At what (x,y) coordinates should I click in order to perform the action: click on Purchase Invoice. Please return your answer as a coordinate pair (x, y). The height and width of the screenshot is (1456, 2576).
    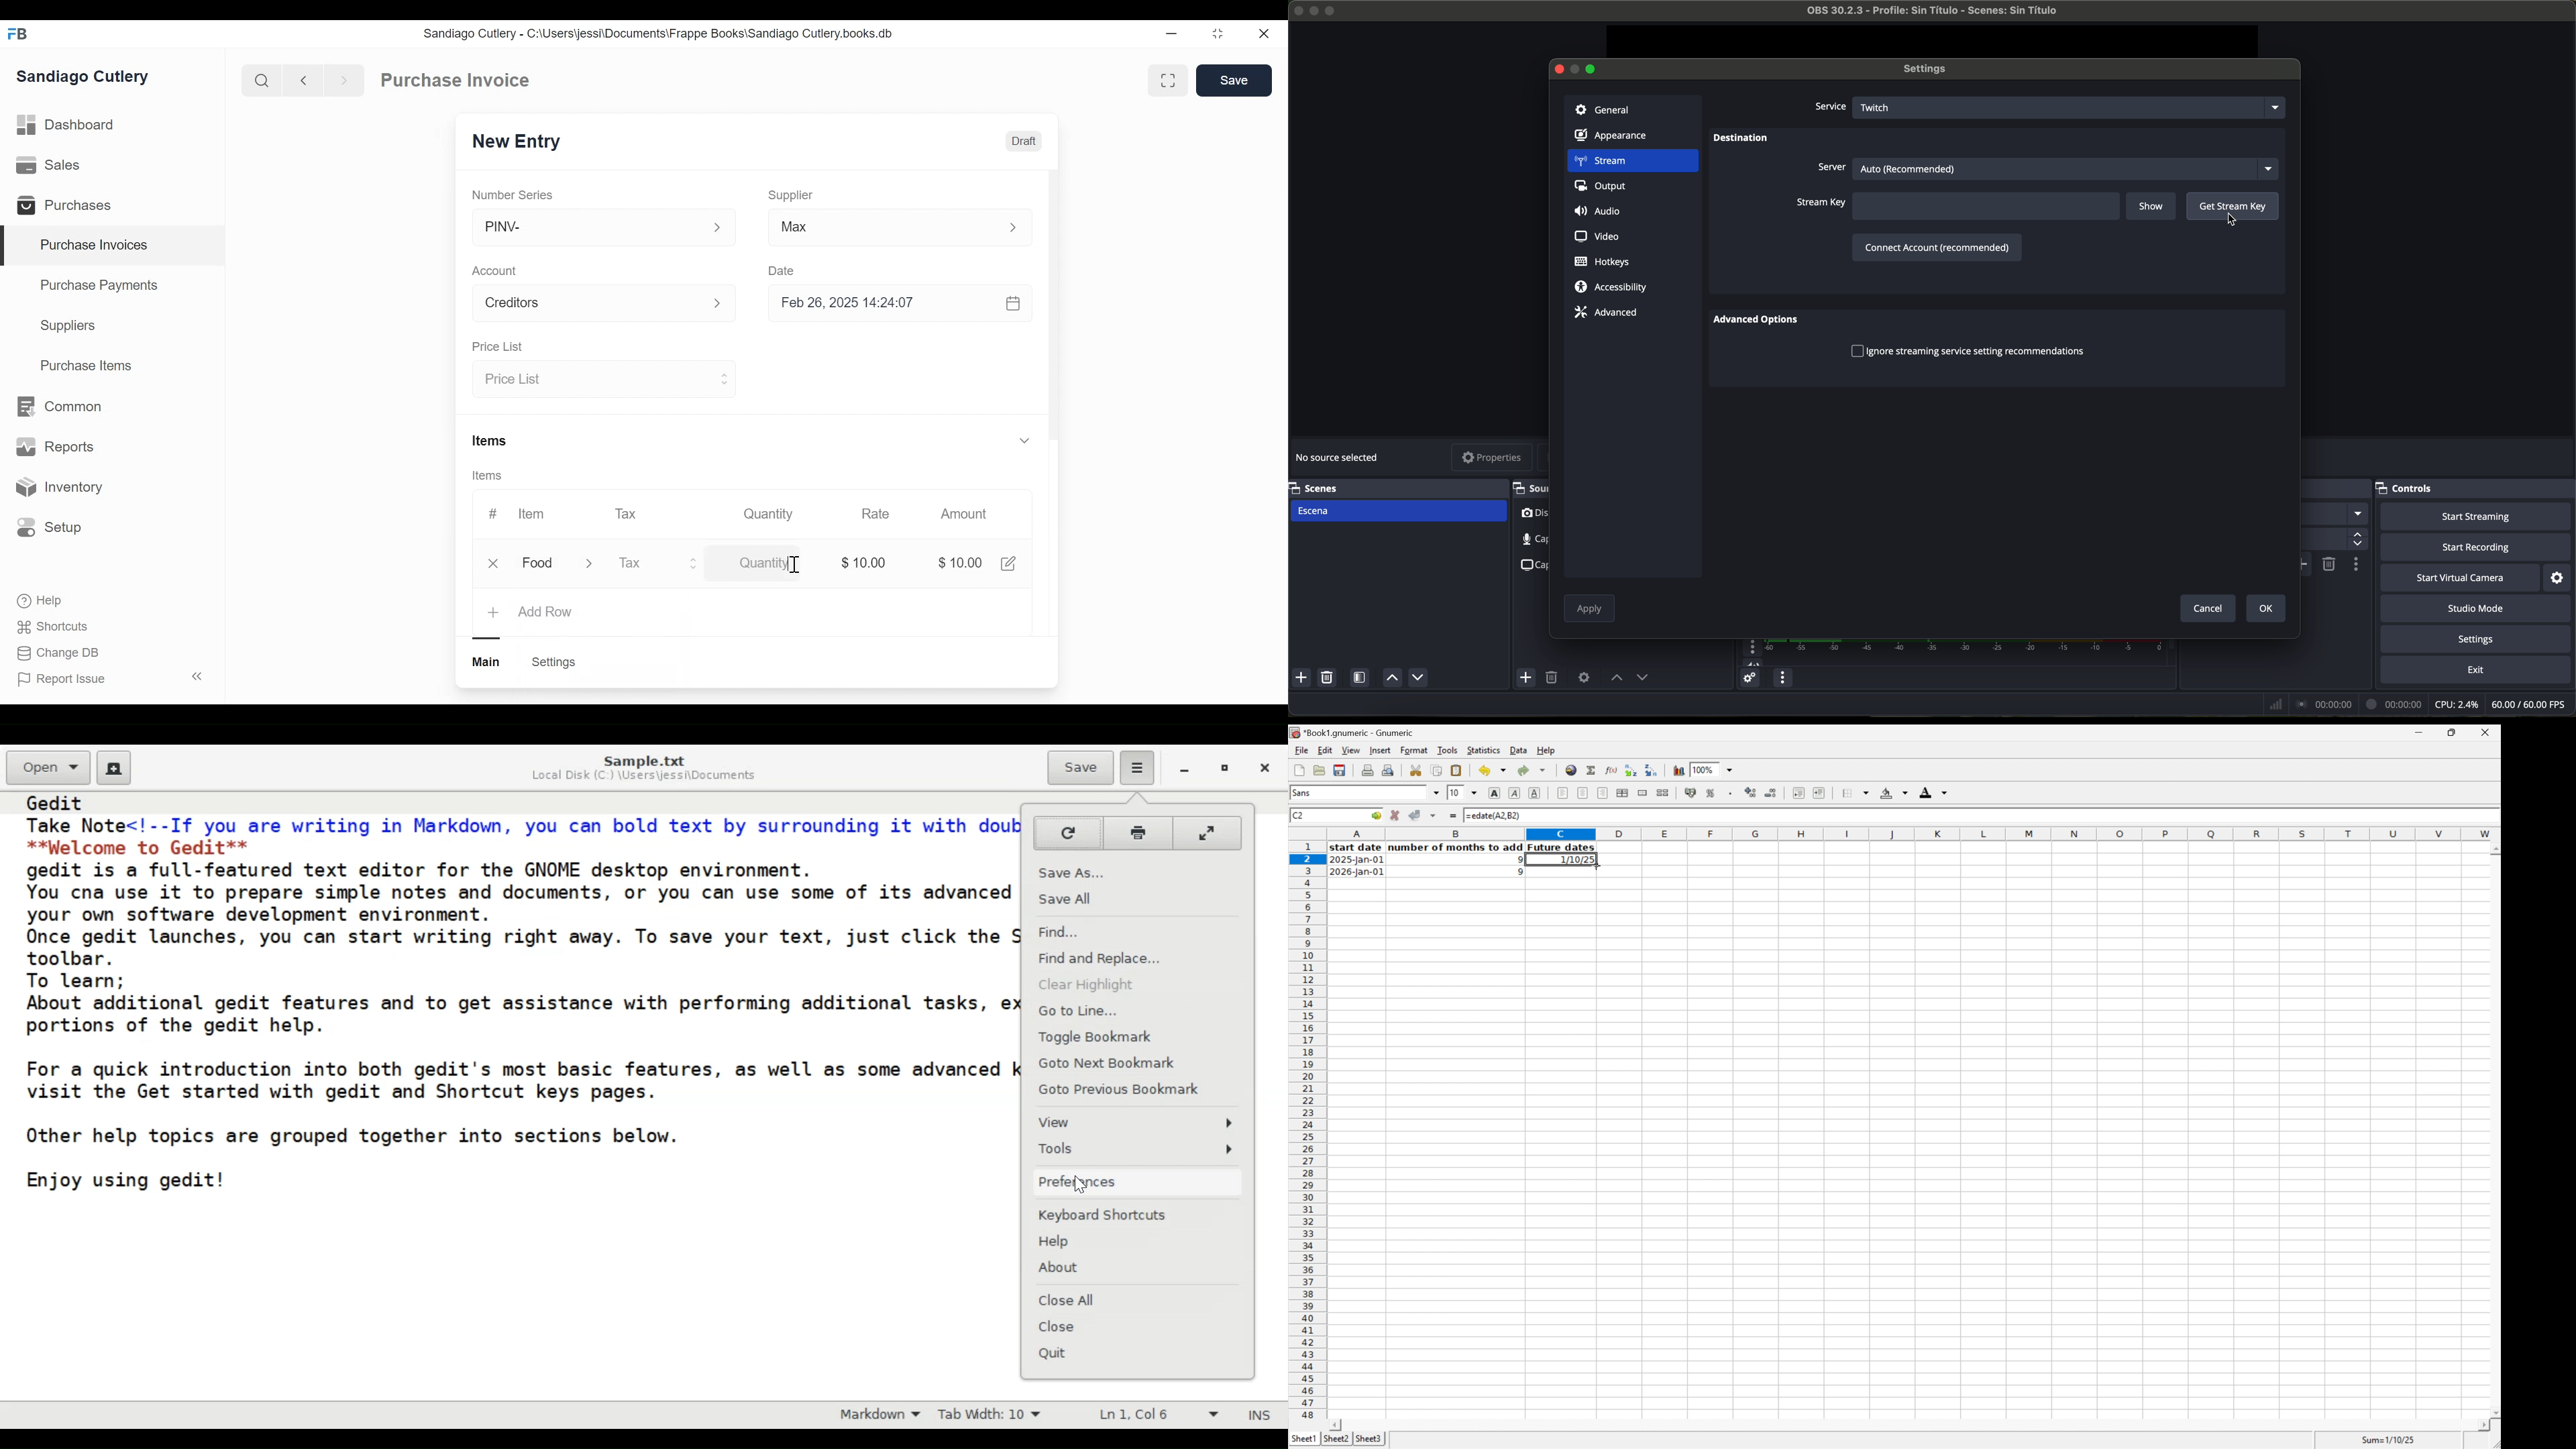
    Looking at the image, I should click on (457, 80).